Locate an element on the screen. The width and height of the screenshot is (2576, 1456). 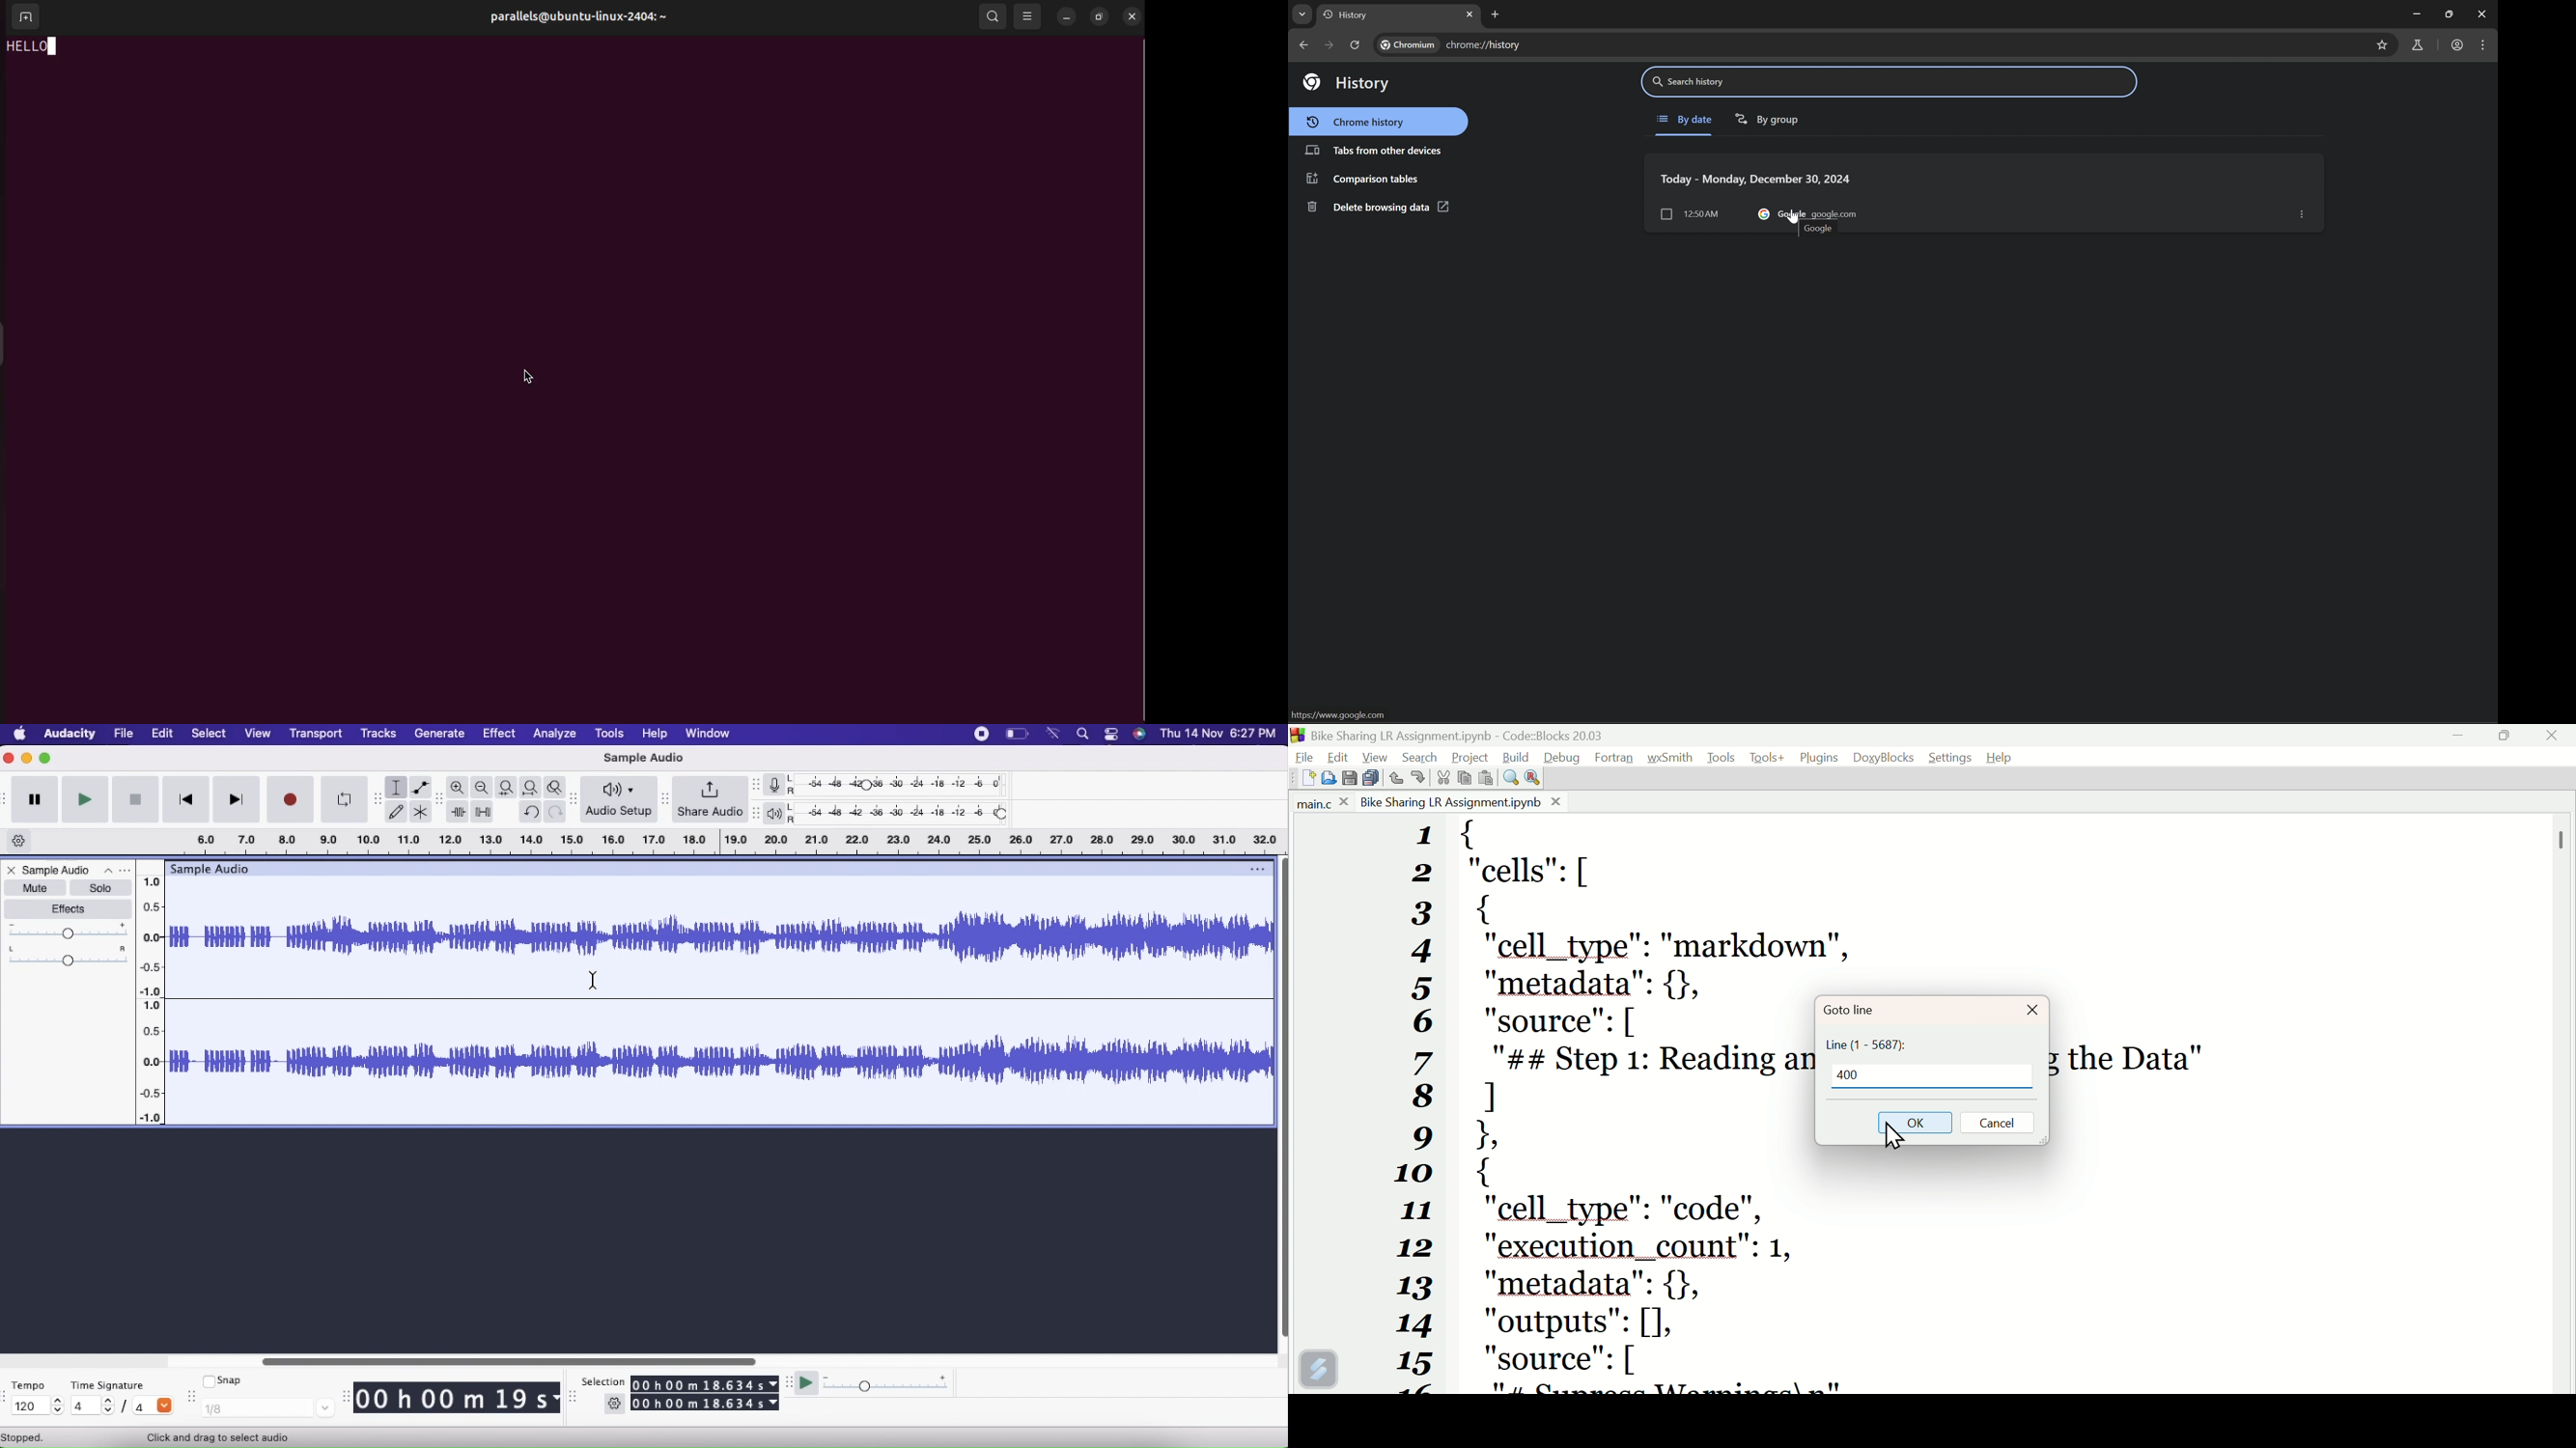
Redo is located at coordinates (1415, 779).